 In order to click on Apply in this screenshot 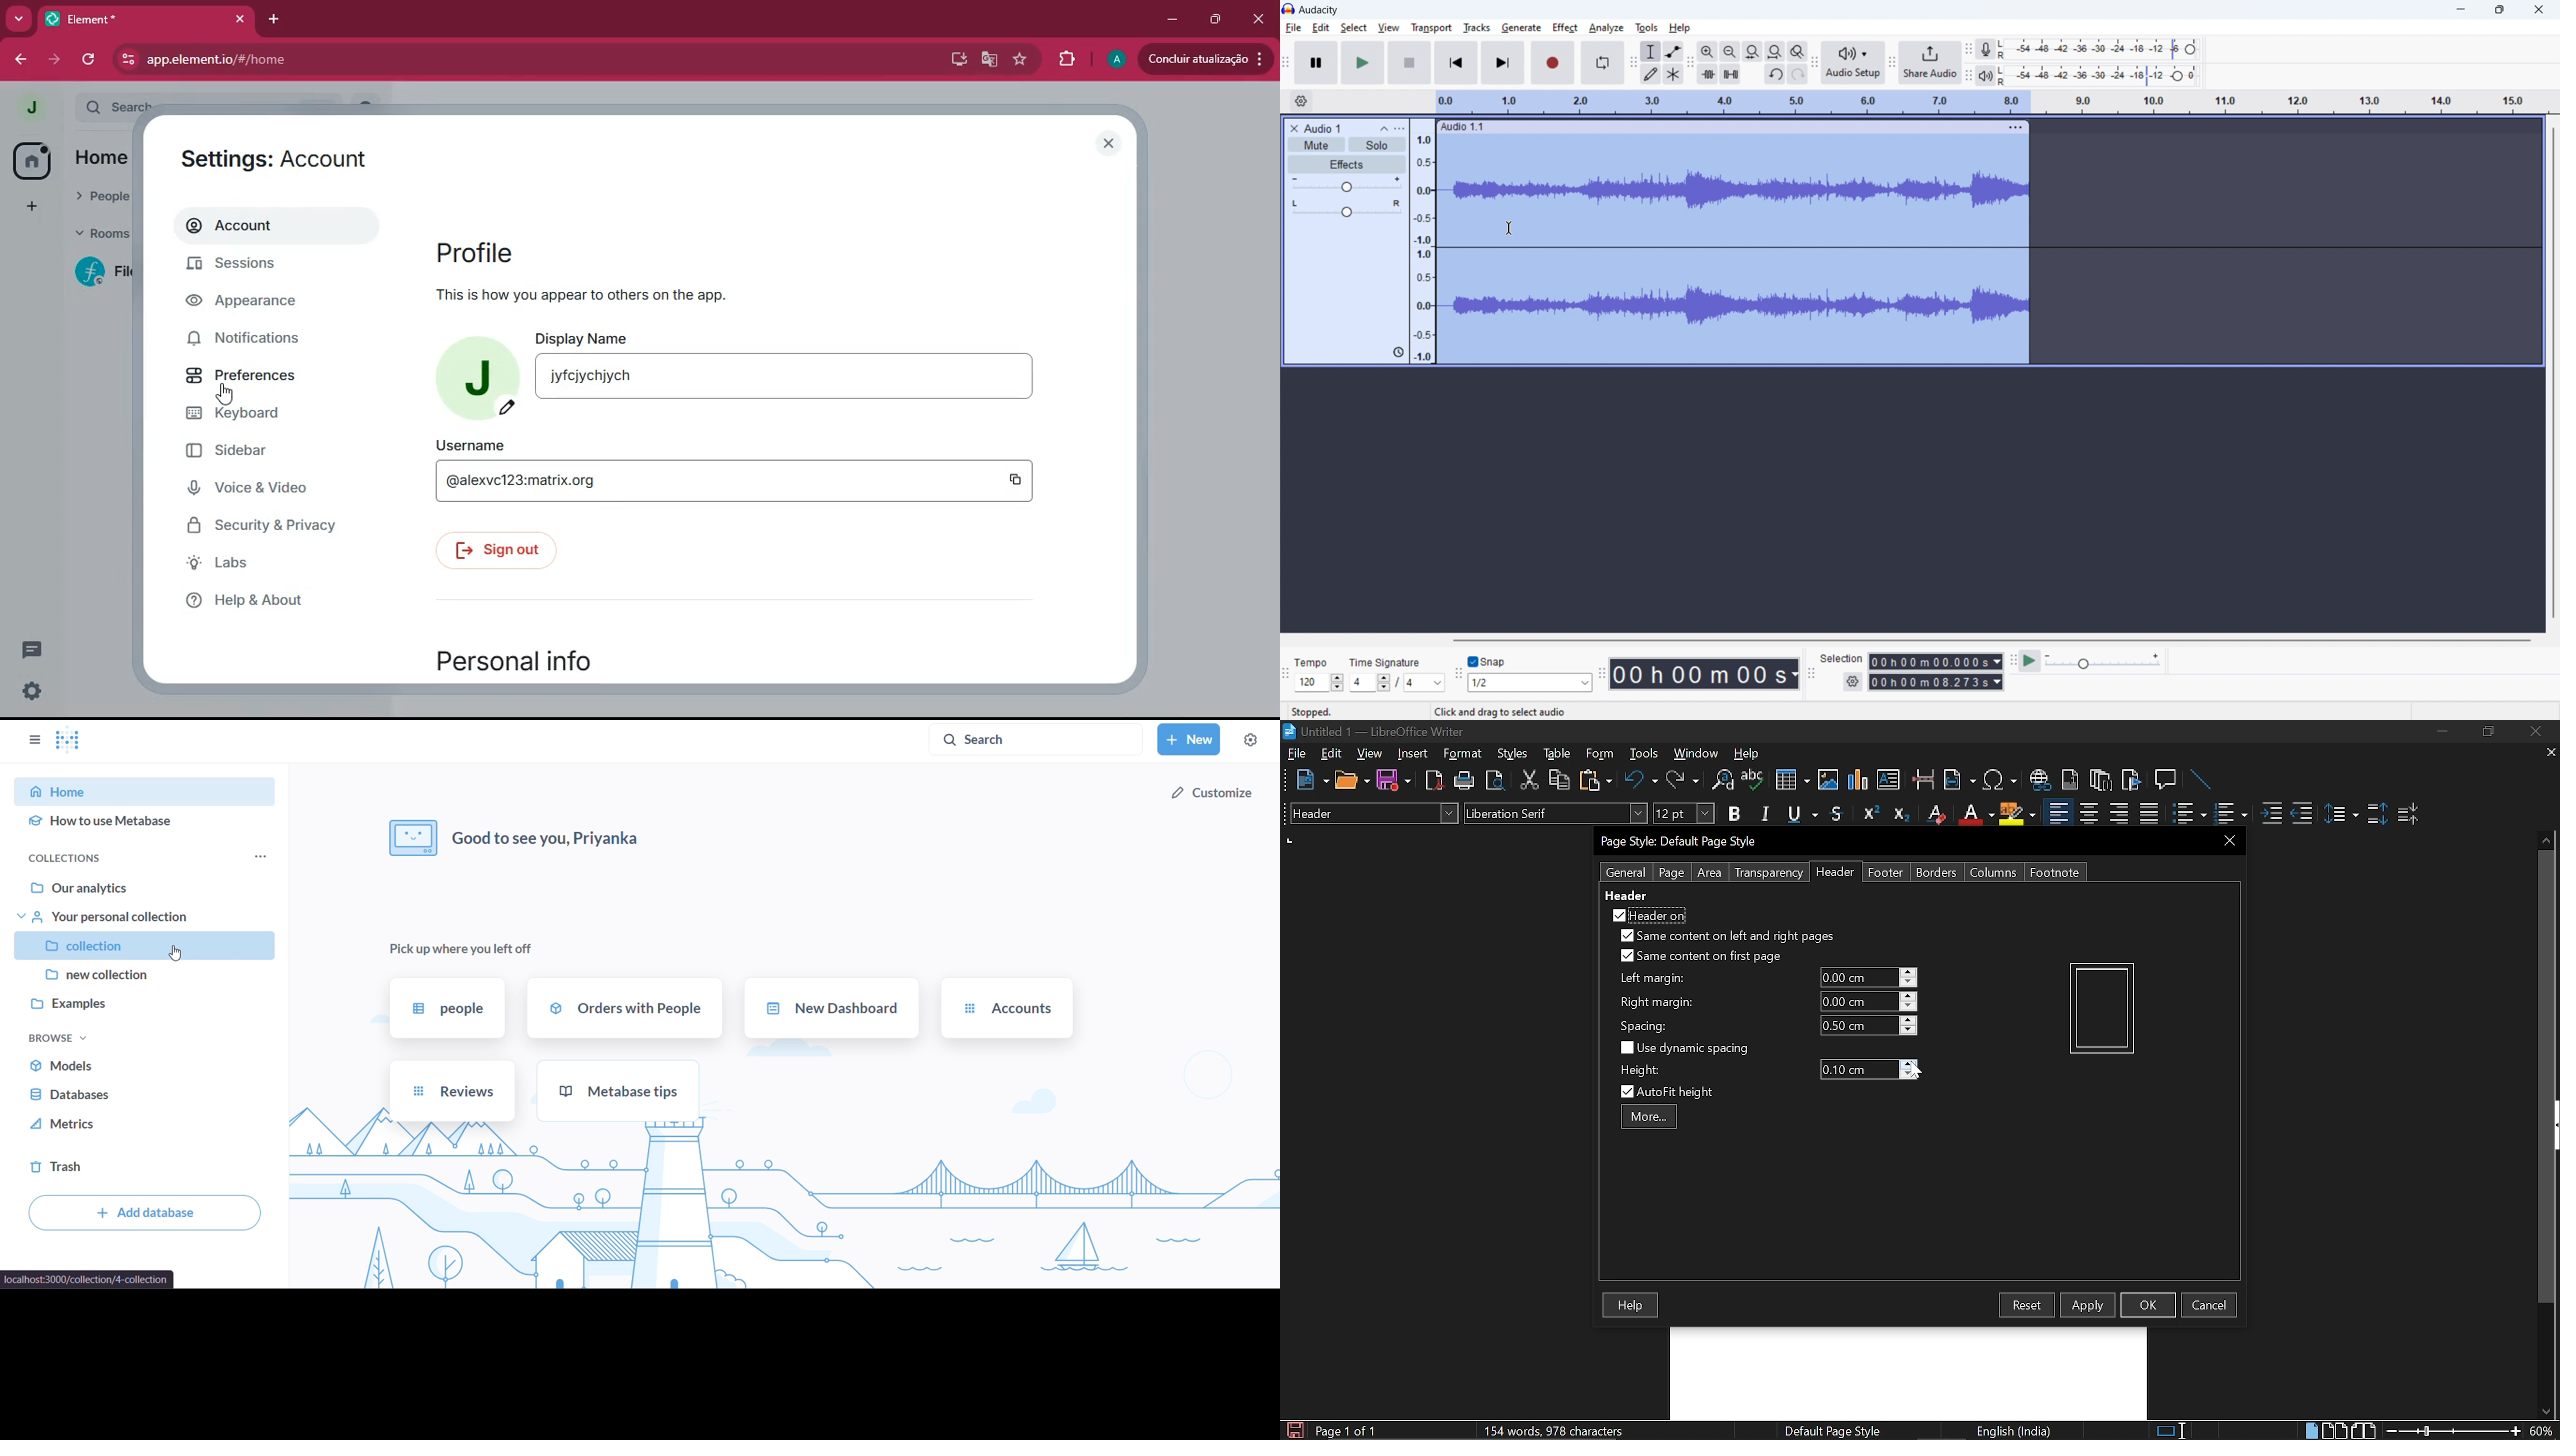, I will do `click(2088, 1304)`.